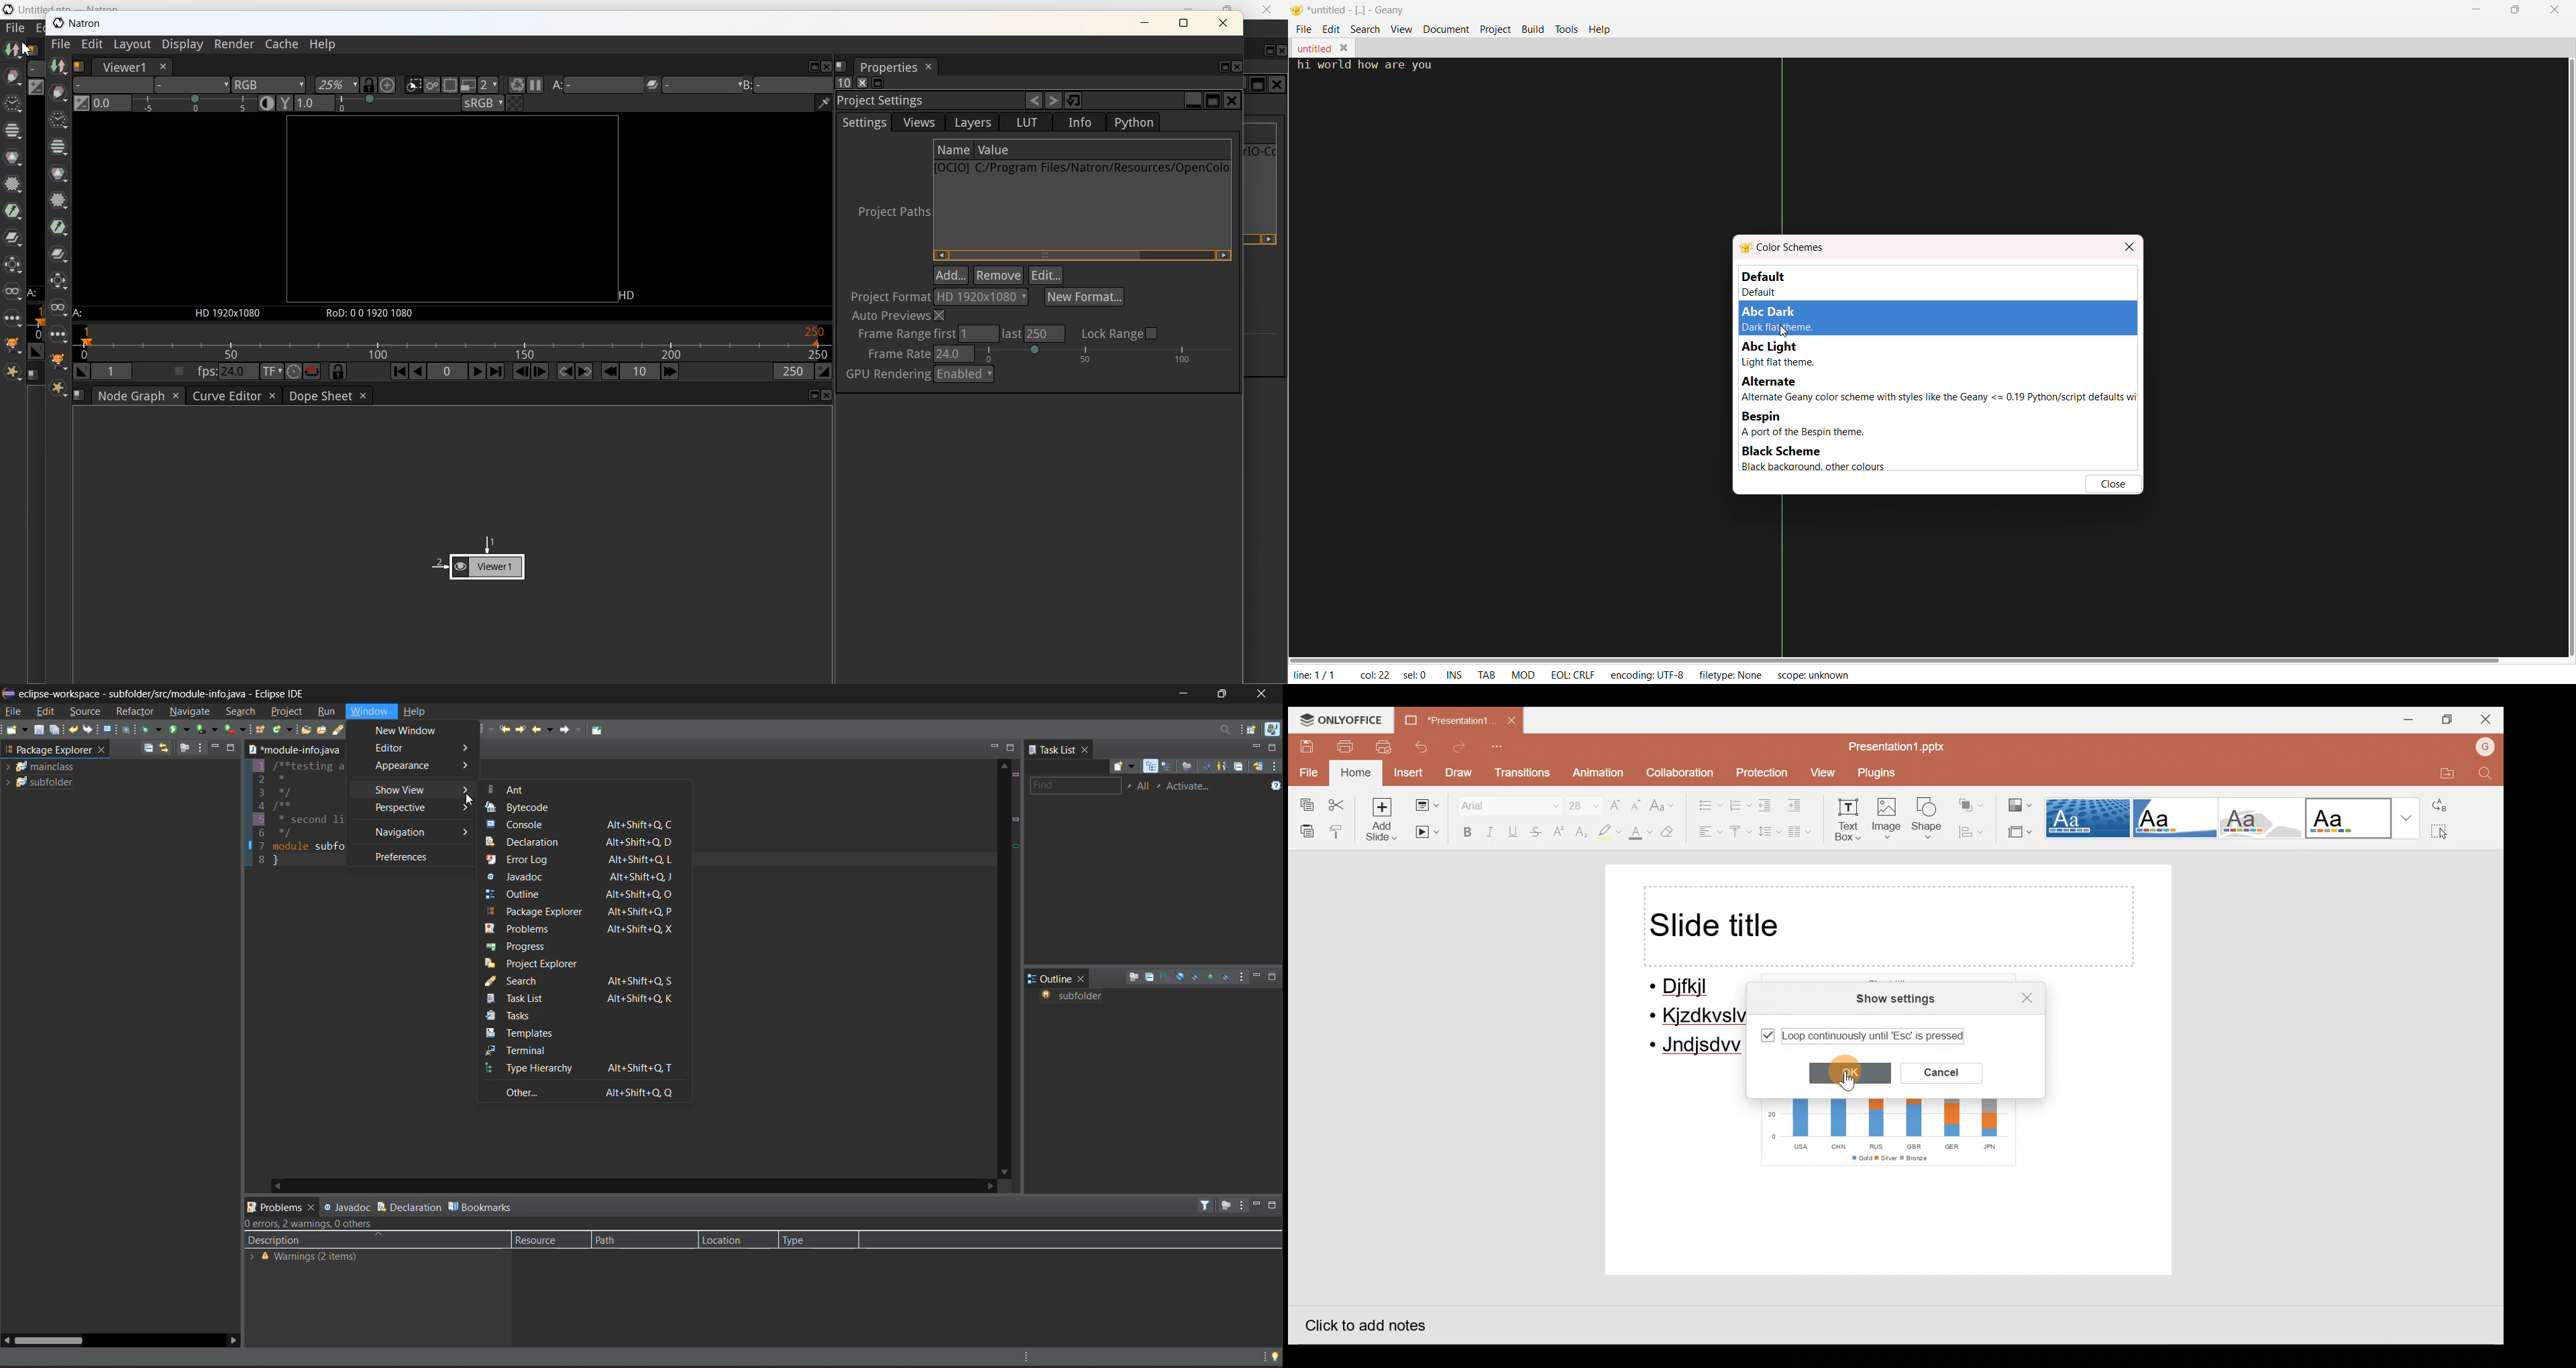 Image resolution: width=2576 pixels, height=1372 pixels. What do you see at coordinates (523, 731) in the screenshot?
I see `next edit location` at bounding box center [523, 731].